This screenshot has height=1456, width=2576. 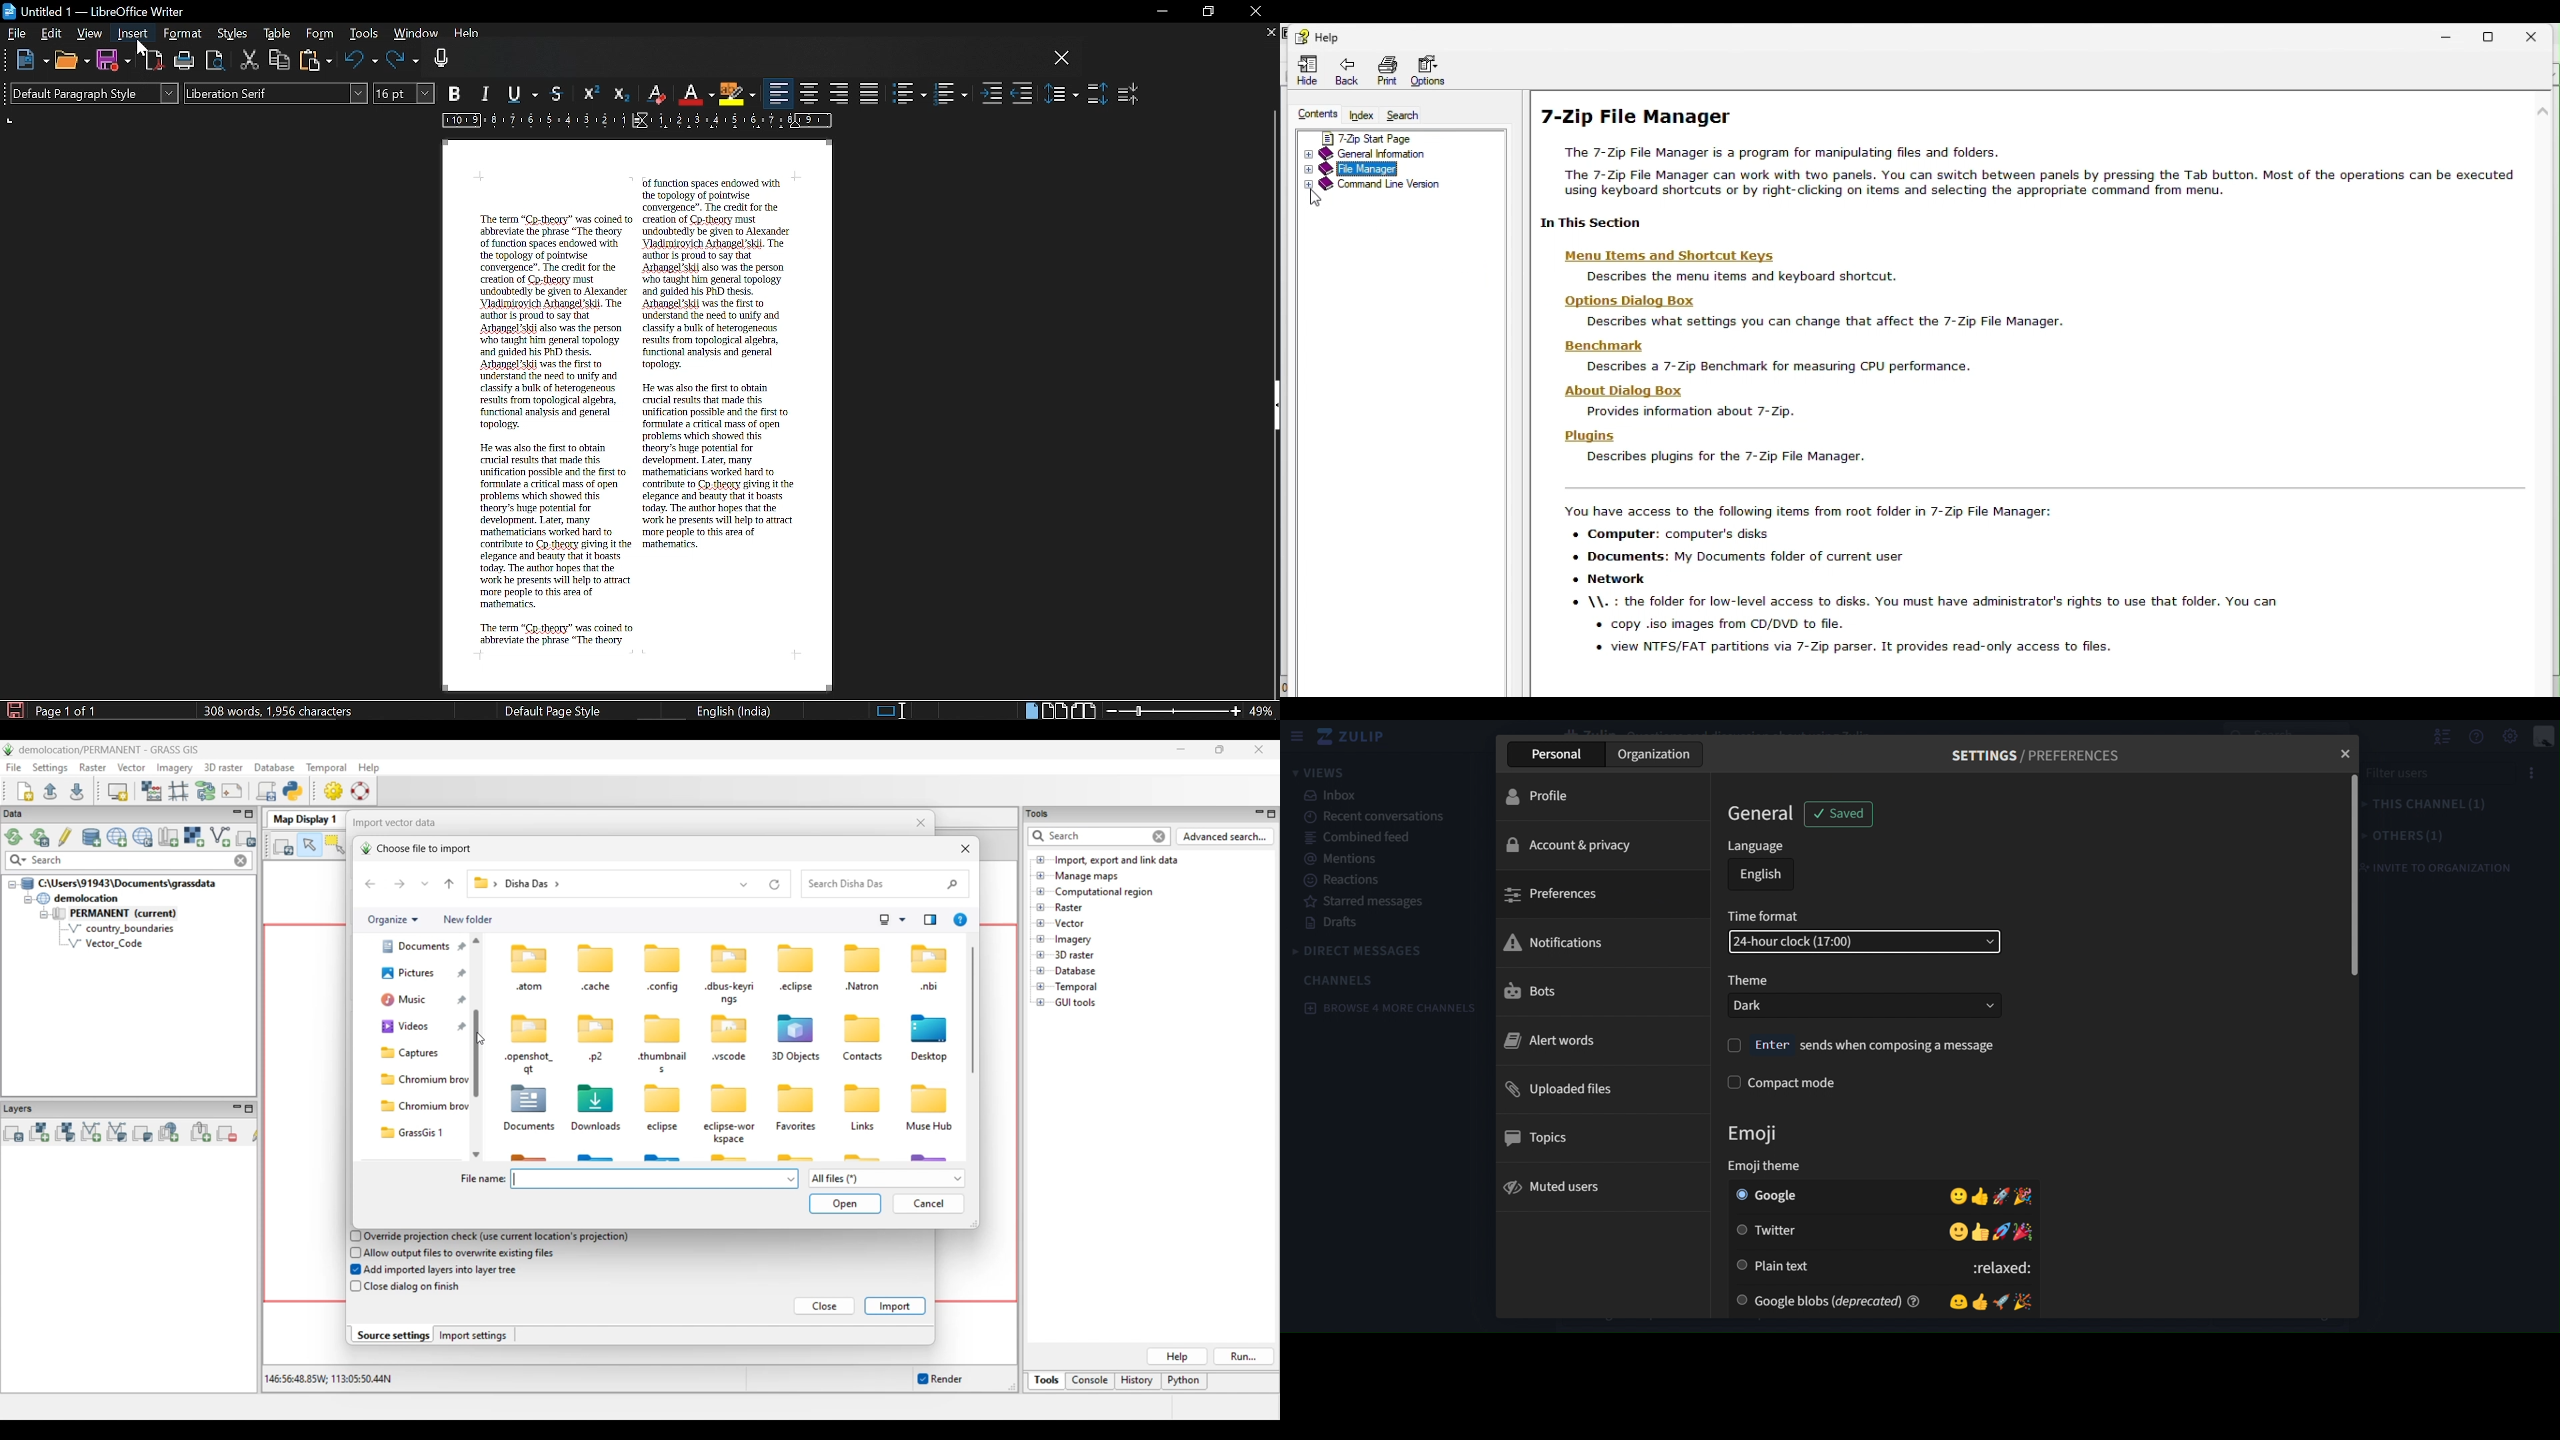 I want to click on Subscript, so click(x=619, y=94).